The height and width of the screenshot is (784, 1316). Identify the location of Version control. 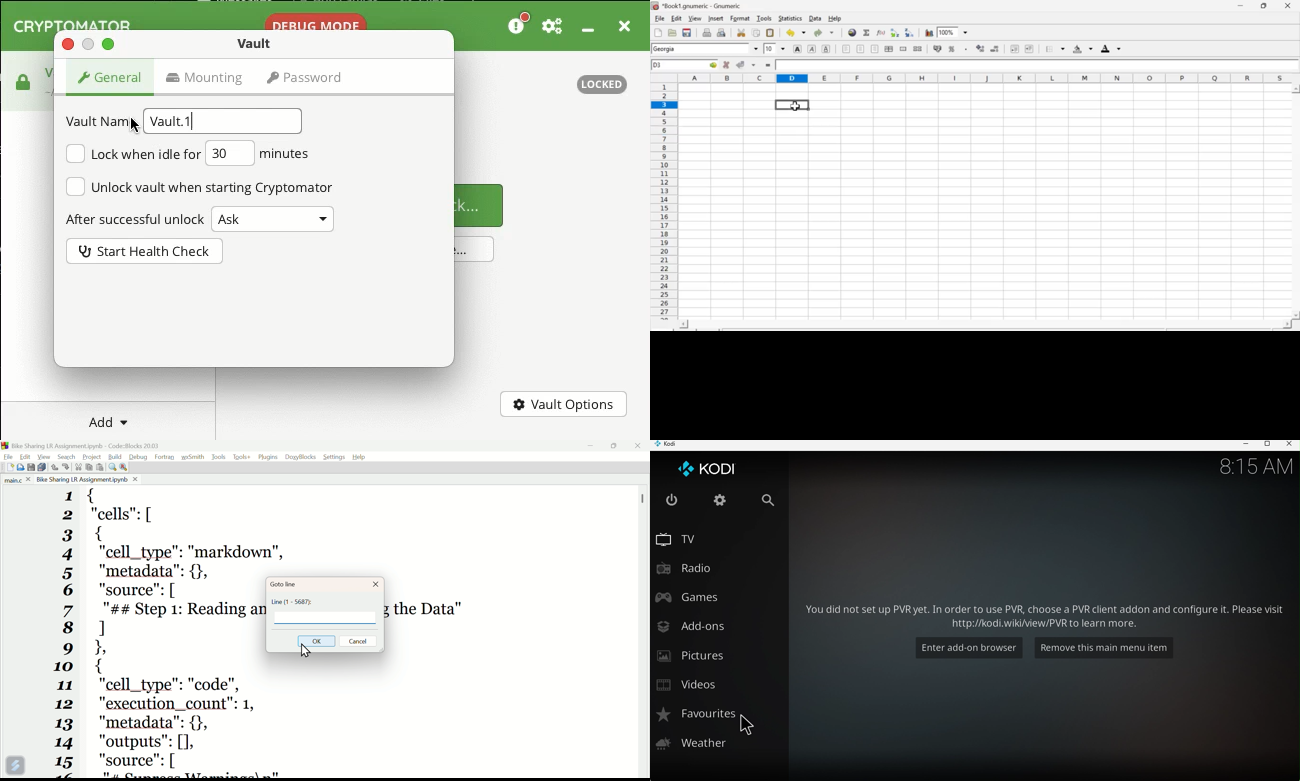
(15, 766).